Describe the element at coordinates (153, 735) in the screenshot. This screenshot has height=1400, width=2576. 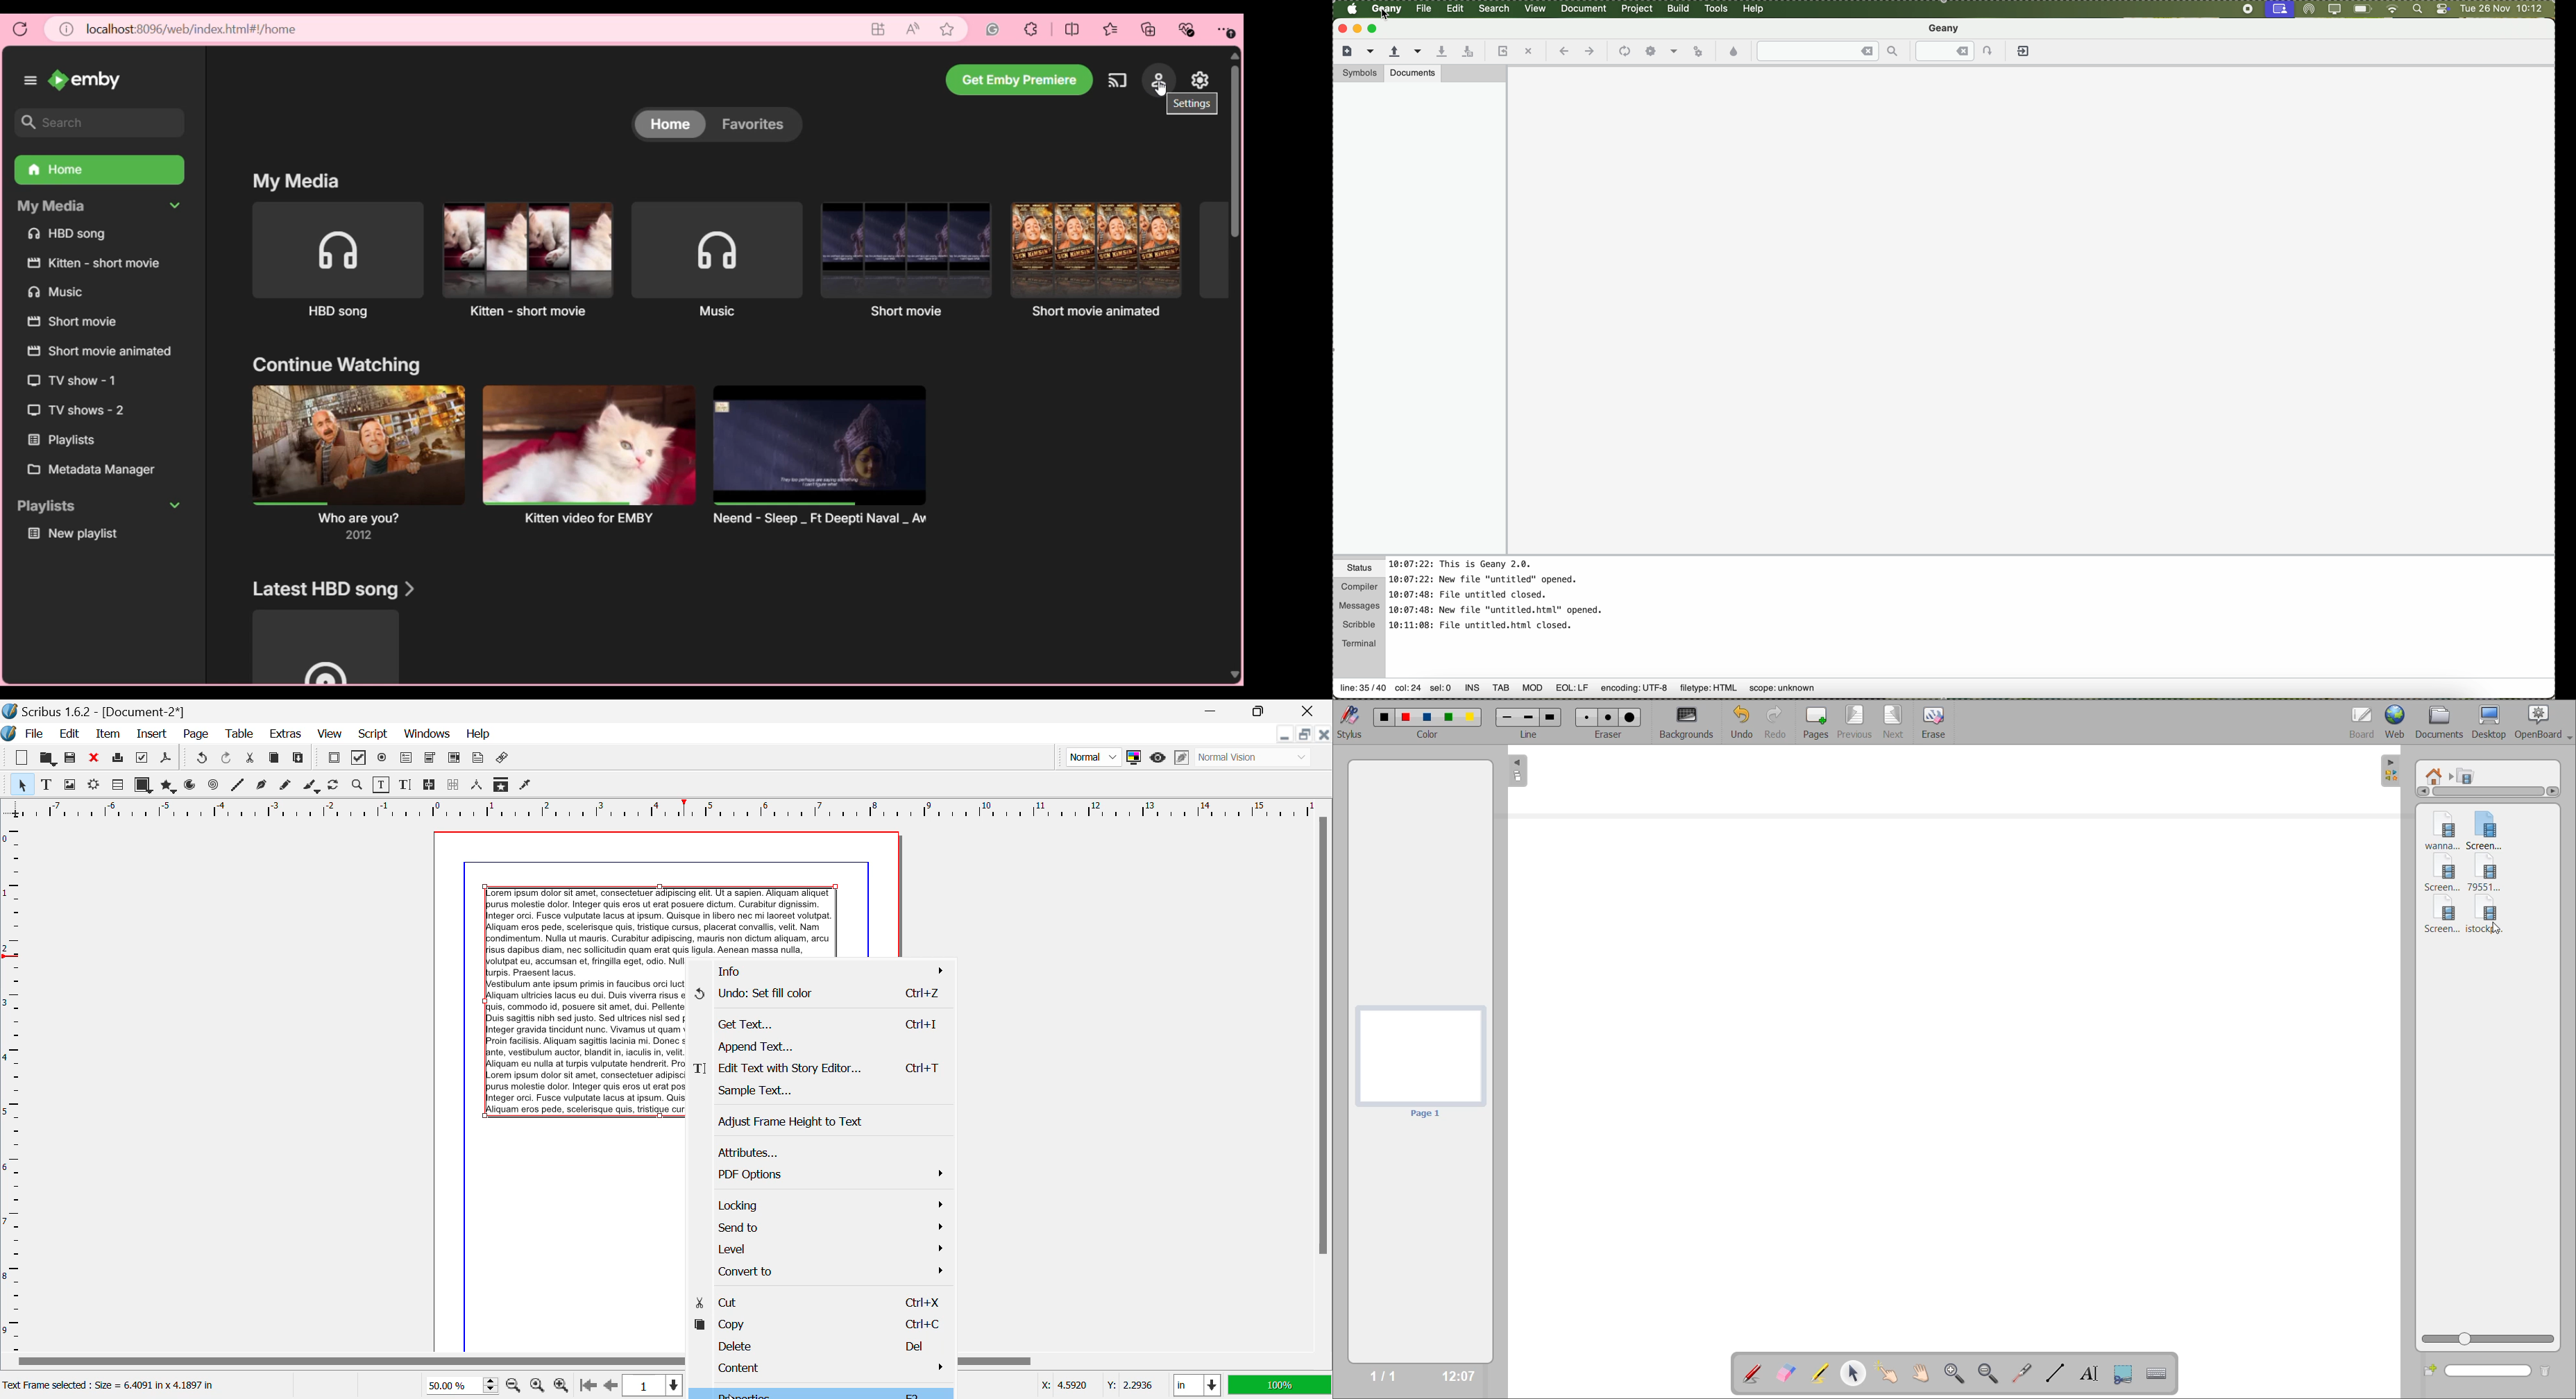
I see `Insert` at that location.